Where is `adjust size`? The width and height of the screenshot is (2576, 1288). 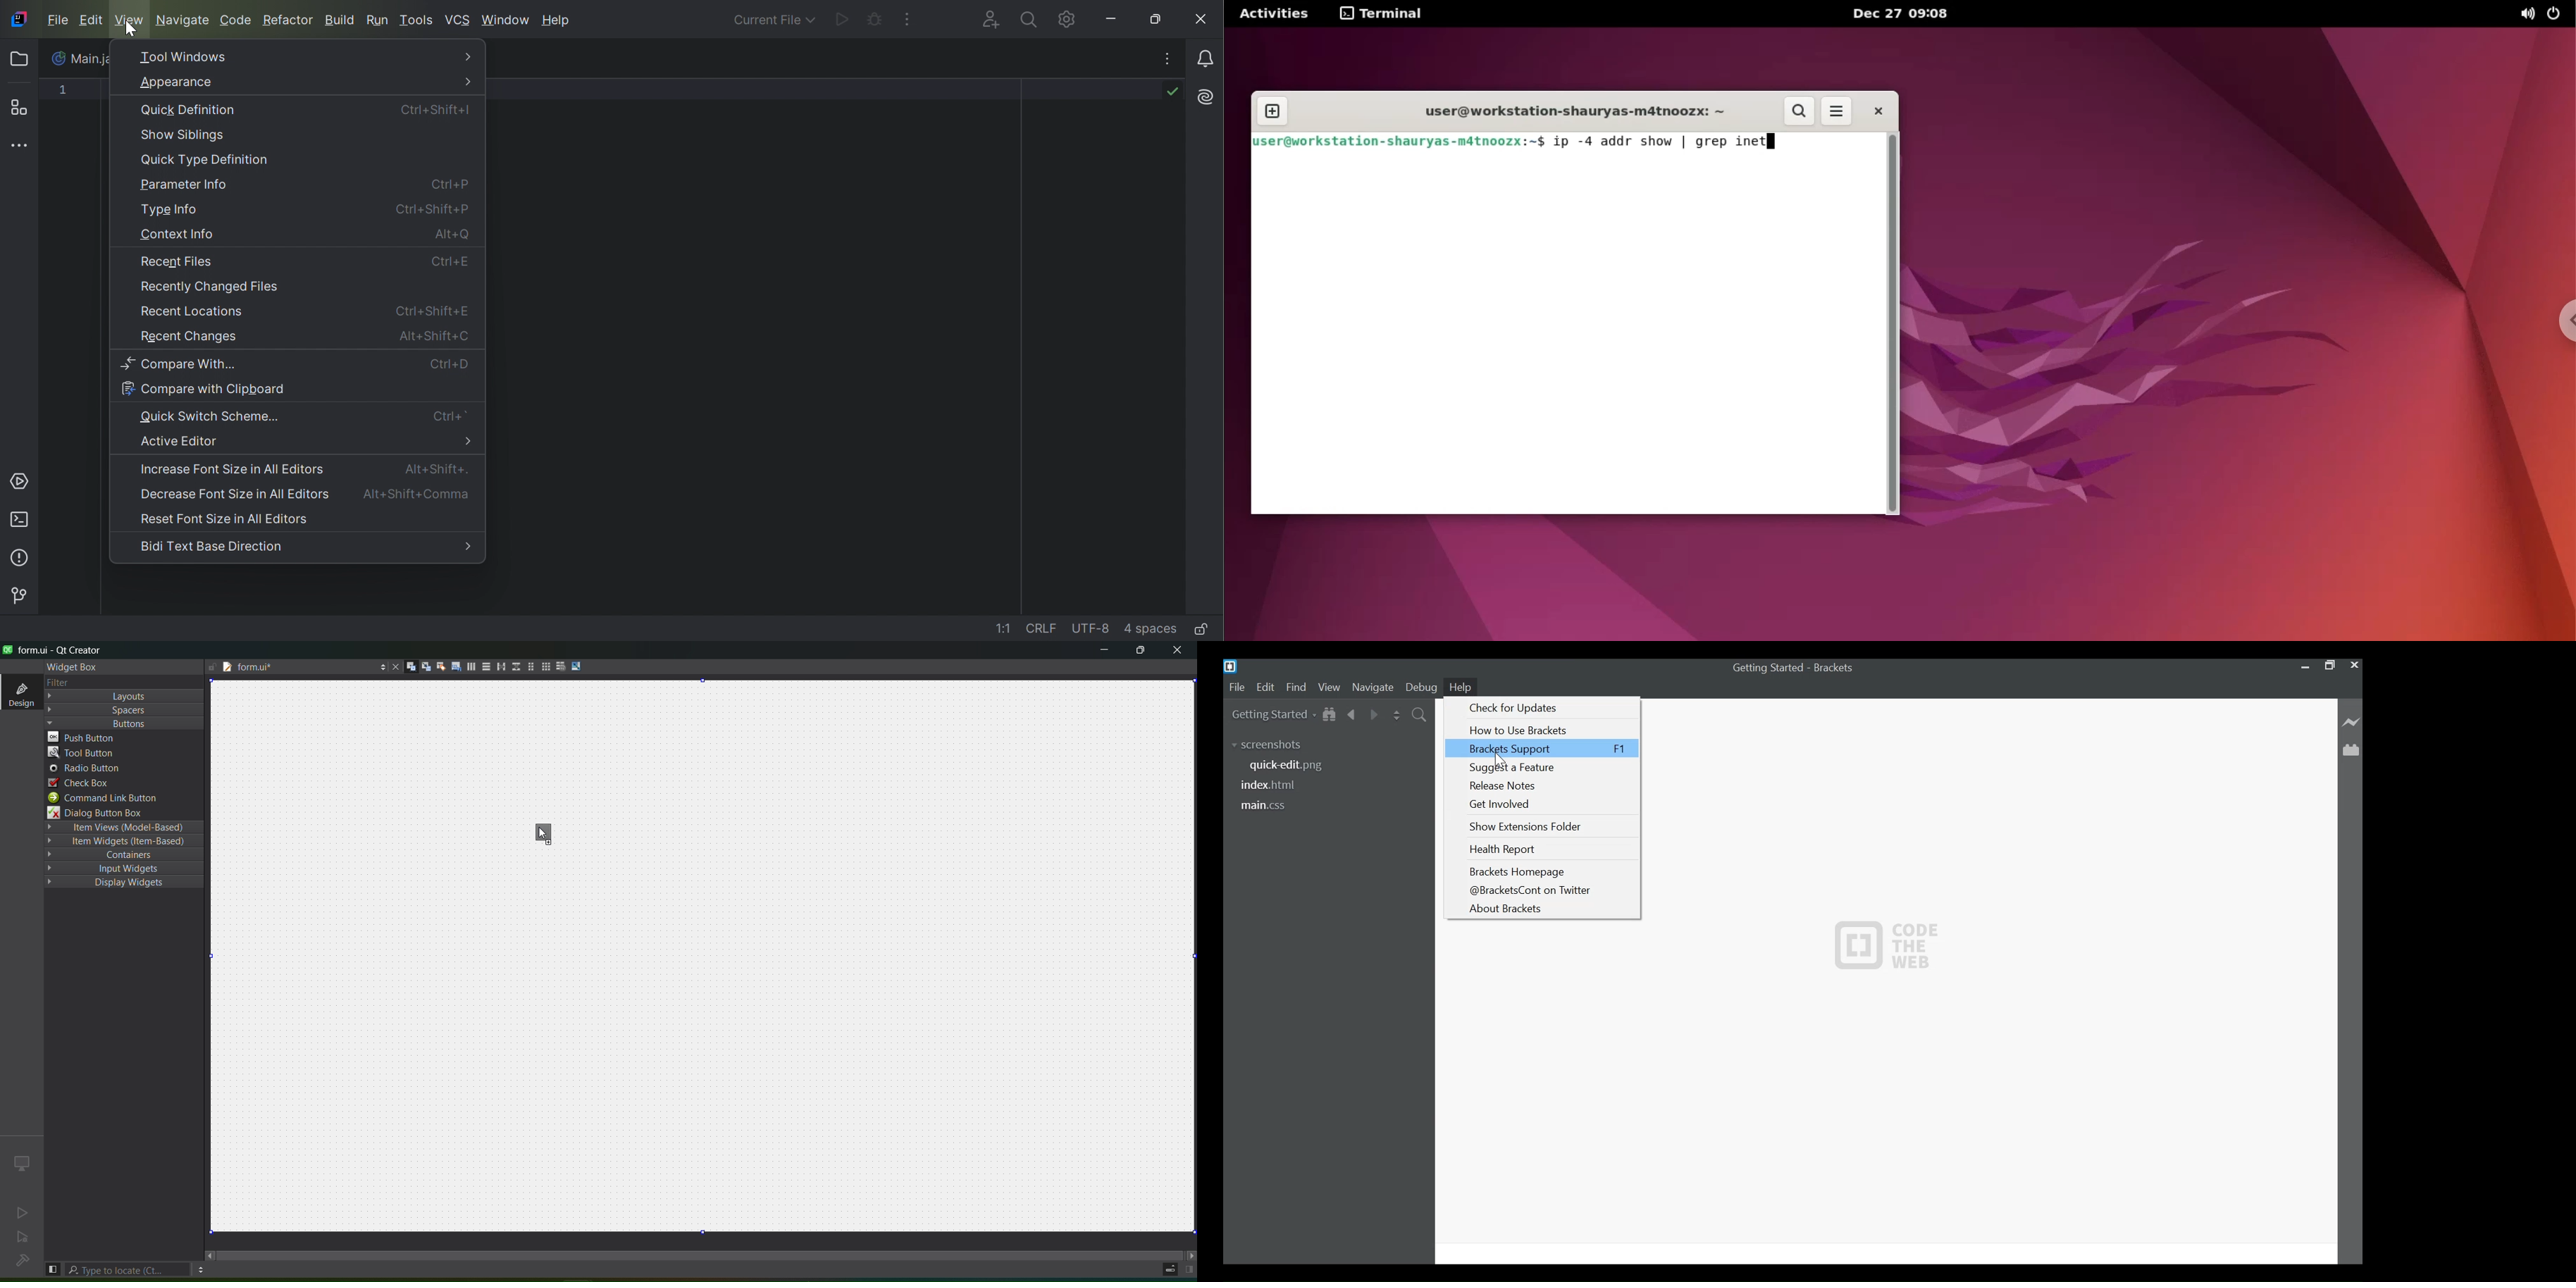
adjust size is located at coordinates (577, 666).